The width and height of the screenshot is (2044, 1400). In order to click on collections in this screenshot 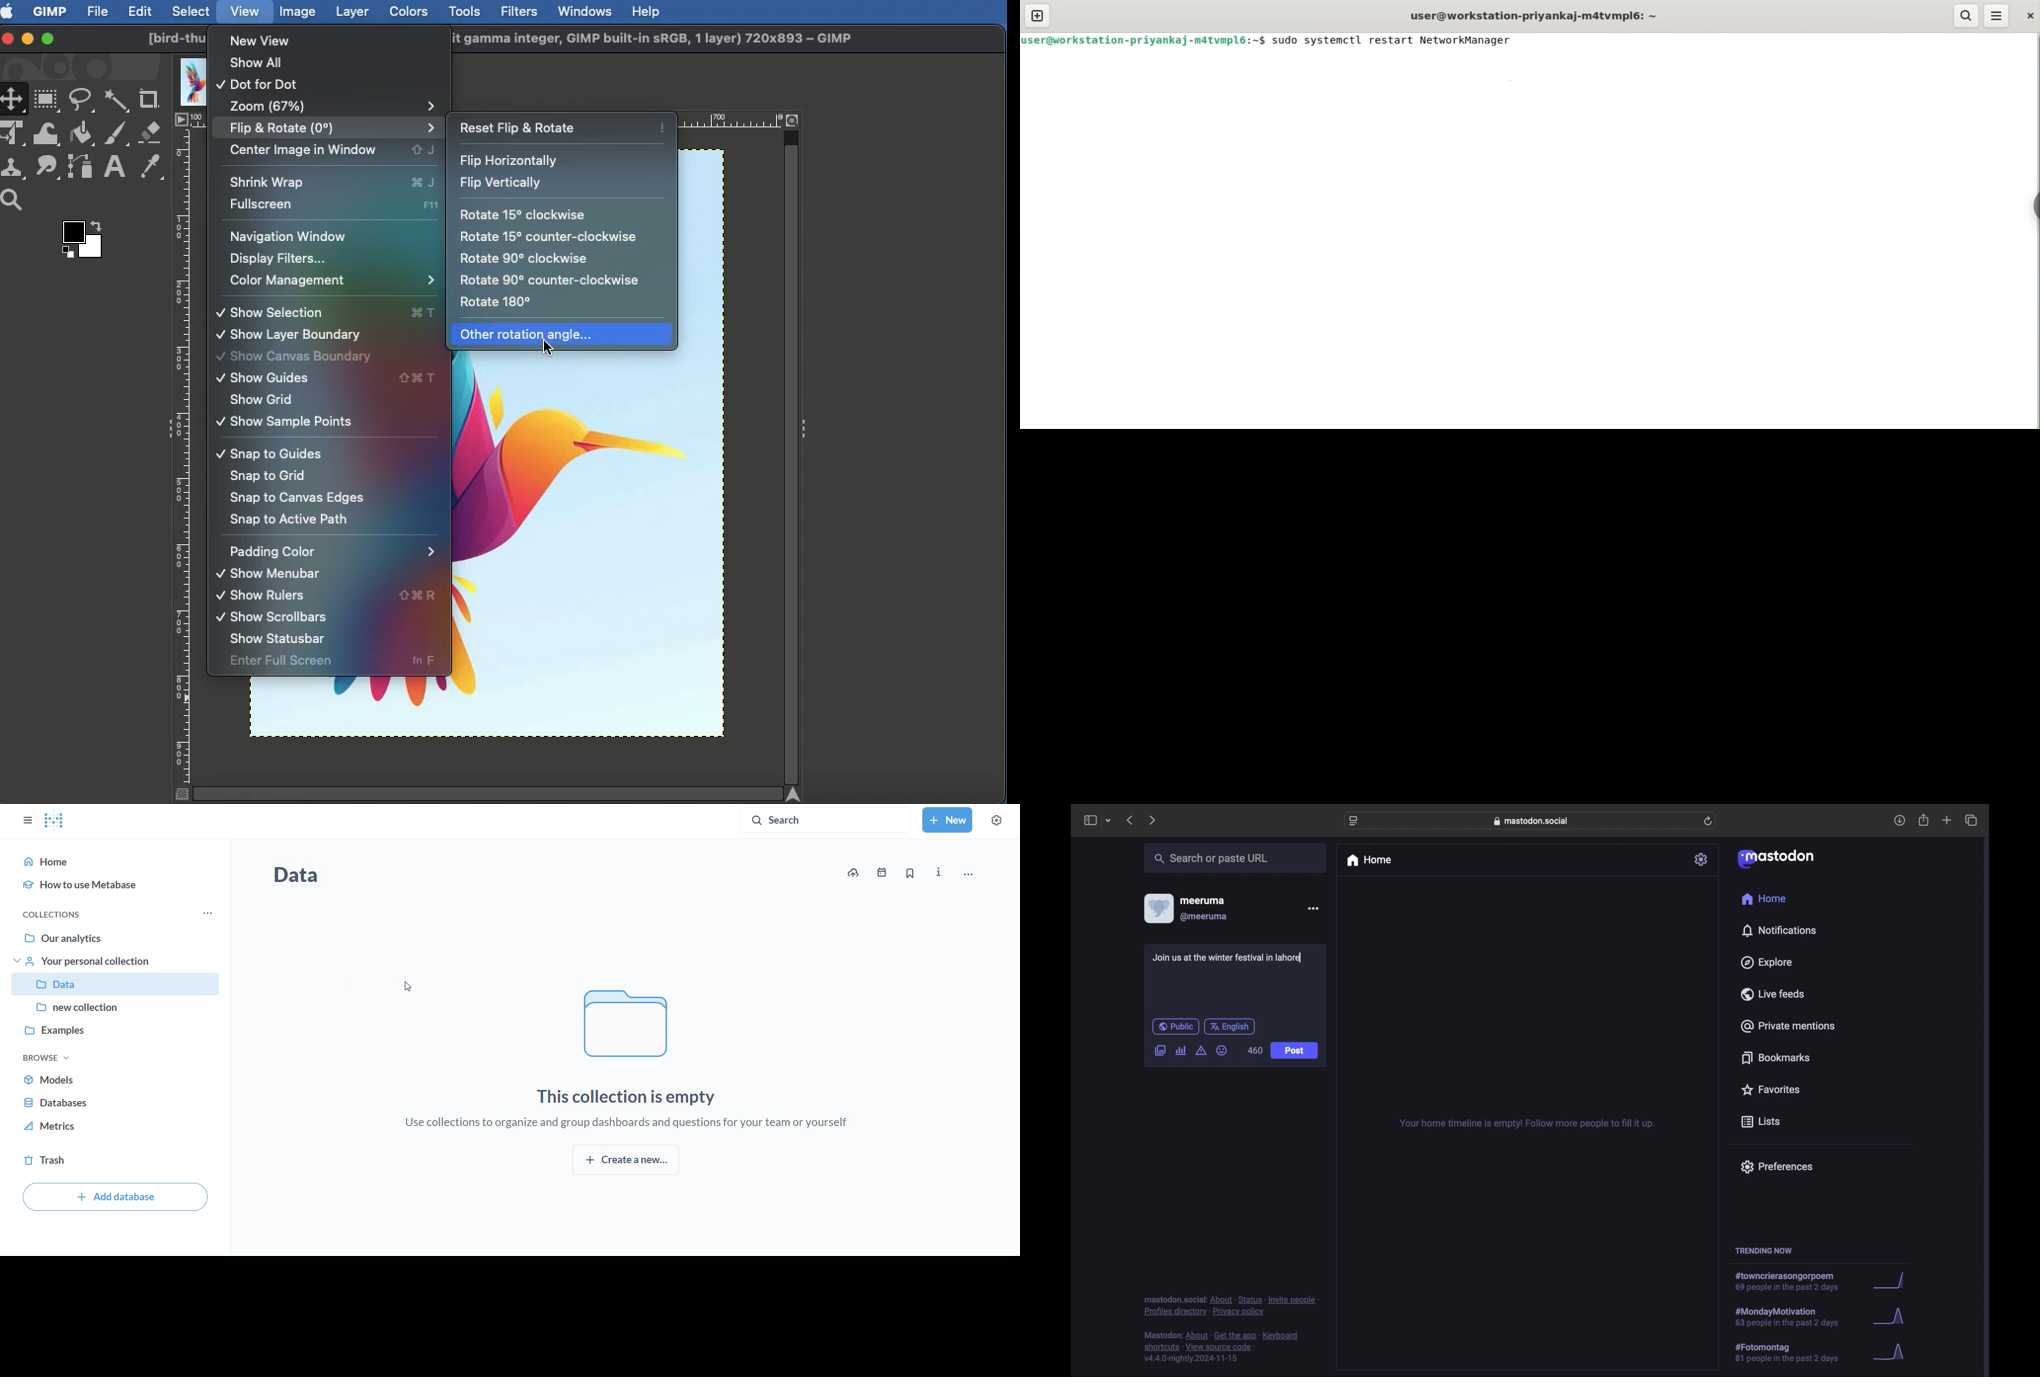, I will do `click(80, 916)`.